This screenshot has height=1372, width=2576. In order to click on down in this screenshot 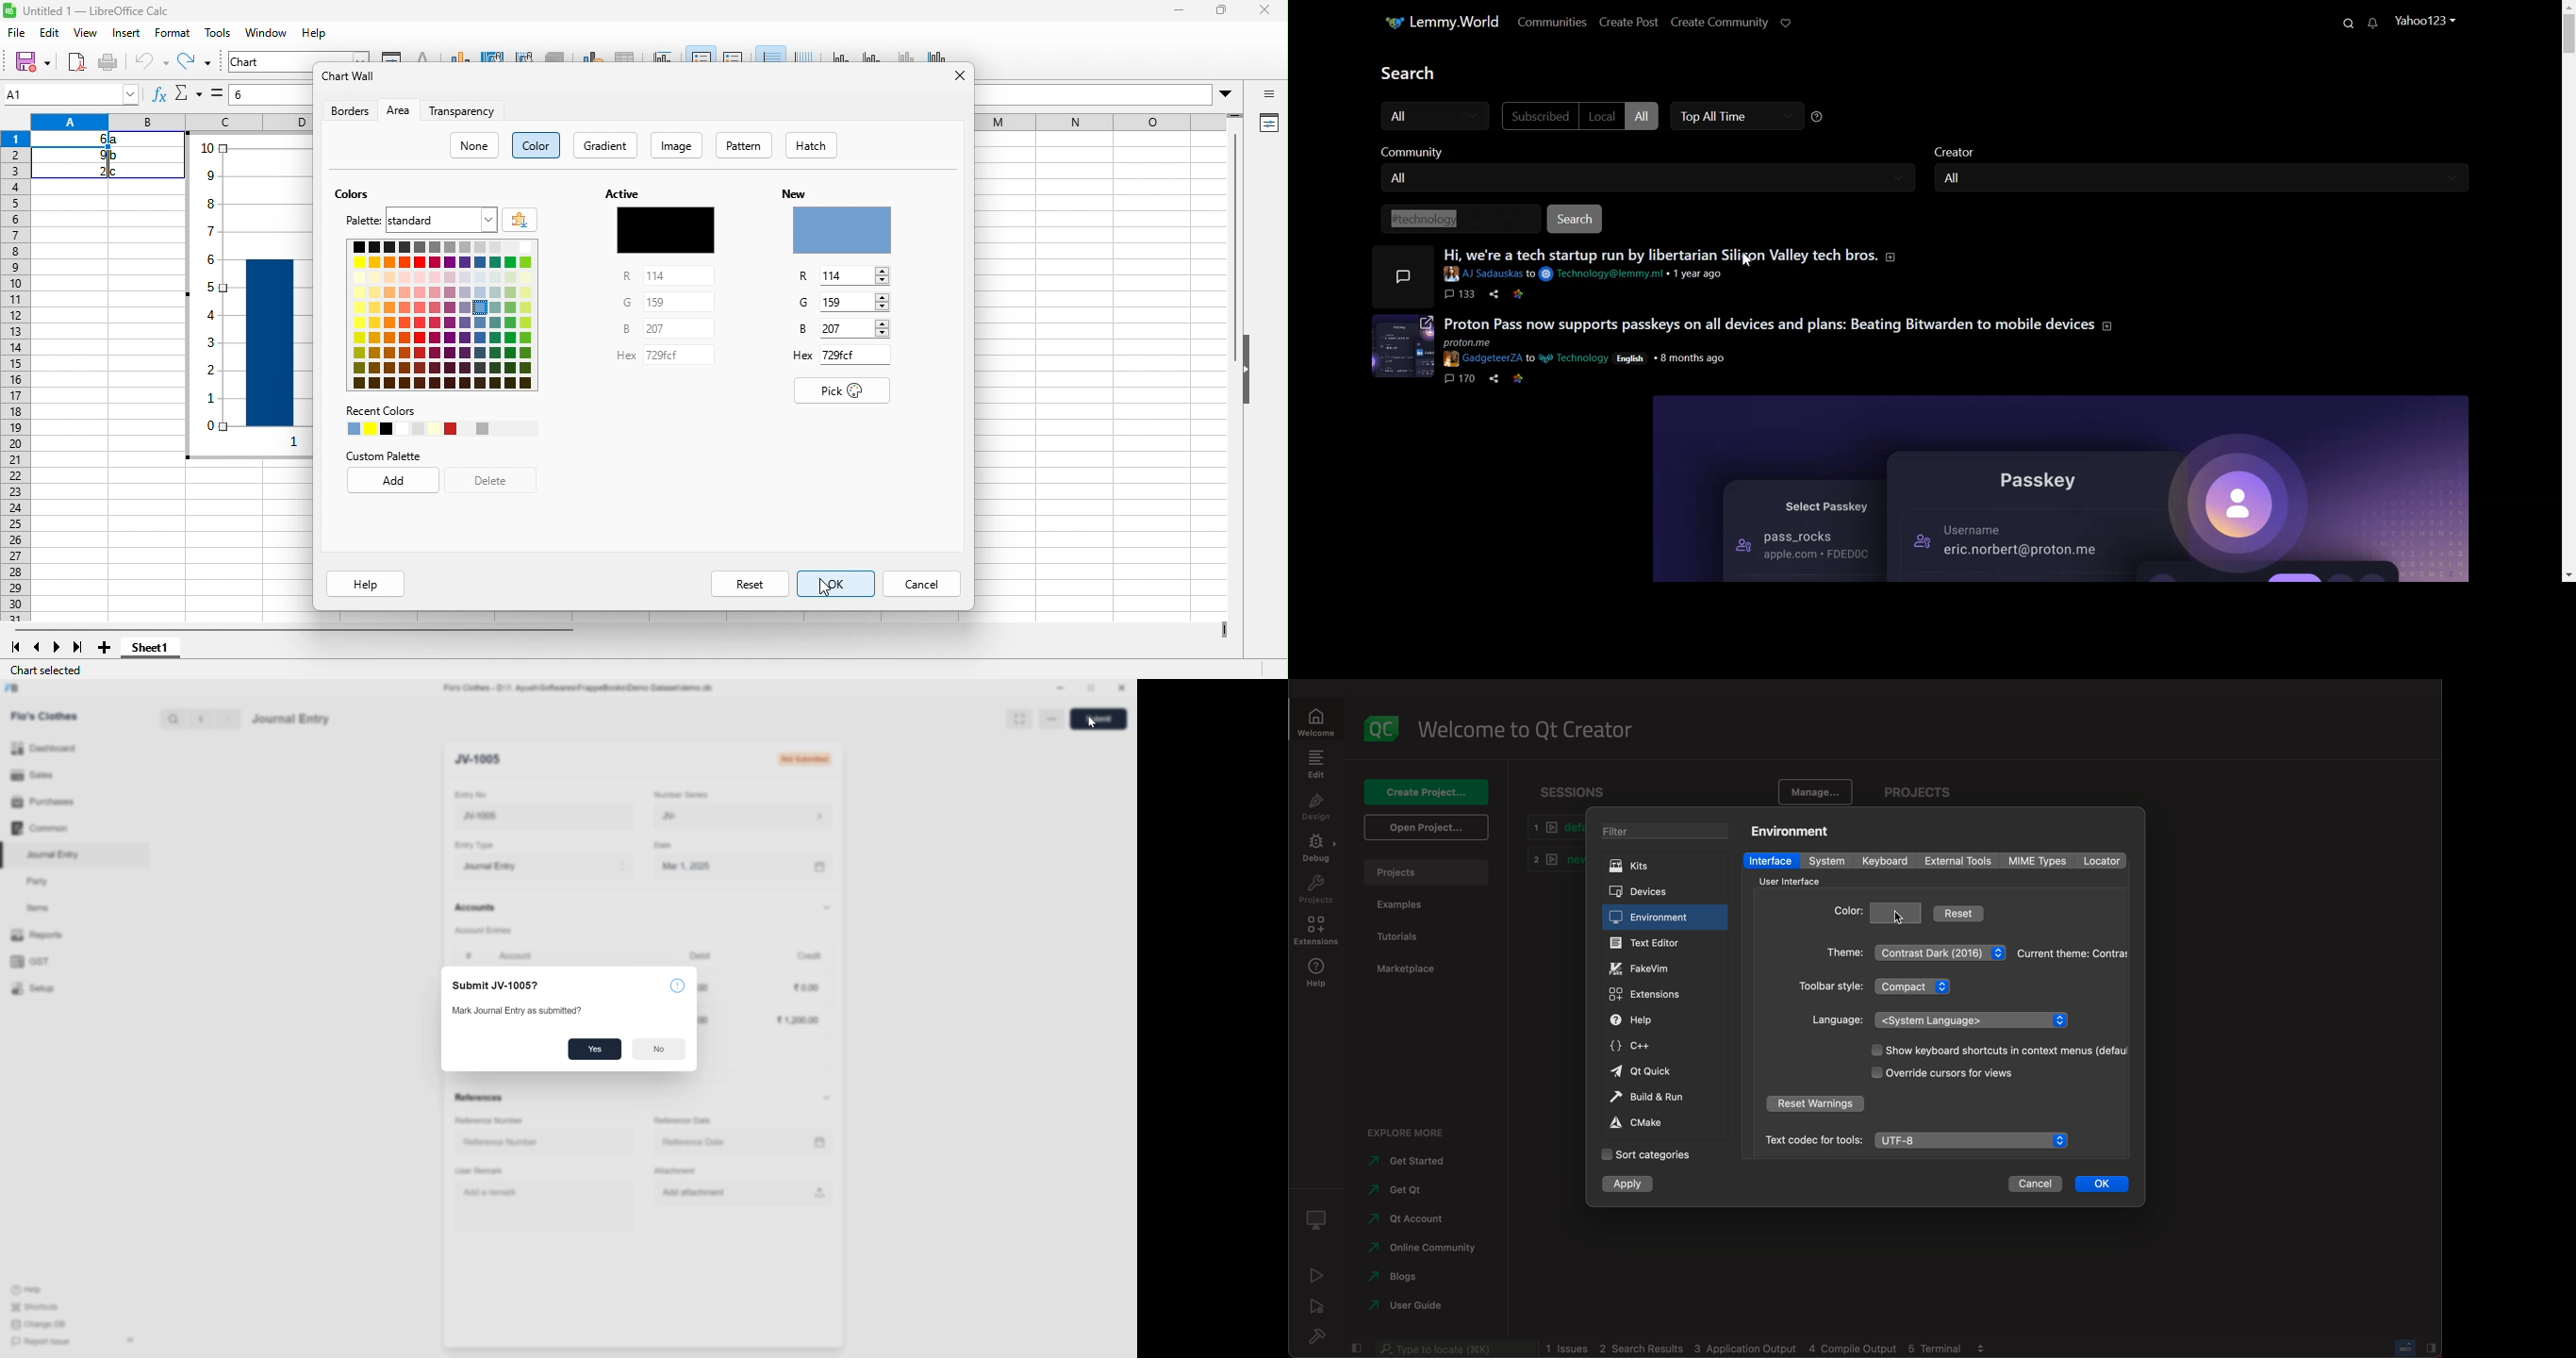, I will do `click(826, 1098)`.